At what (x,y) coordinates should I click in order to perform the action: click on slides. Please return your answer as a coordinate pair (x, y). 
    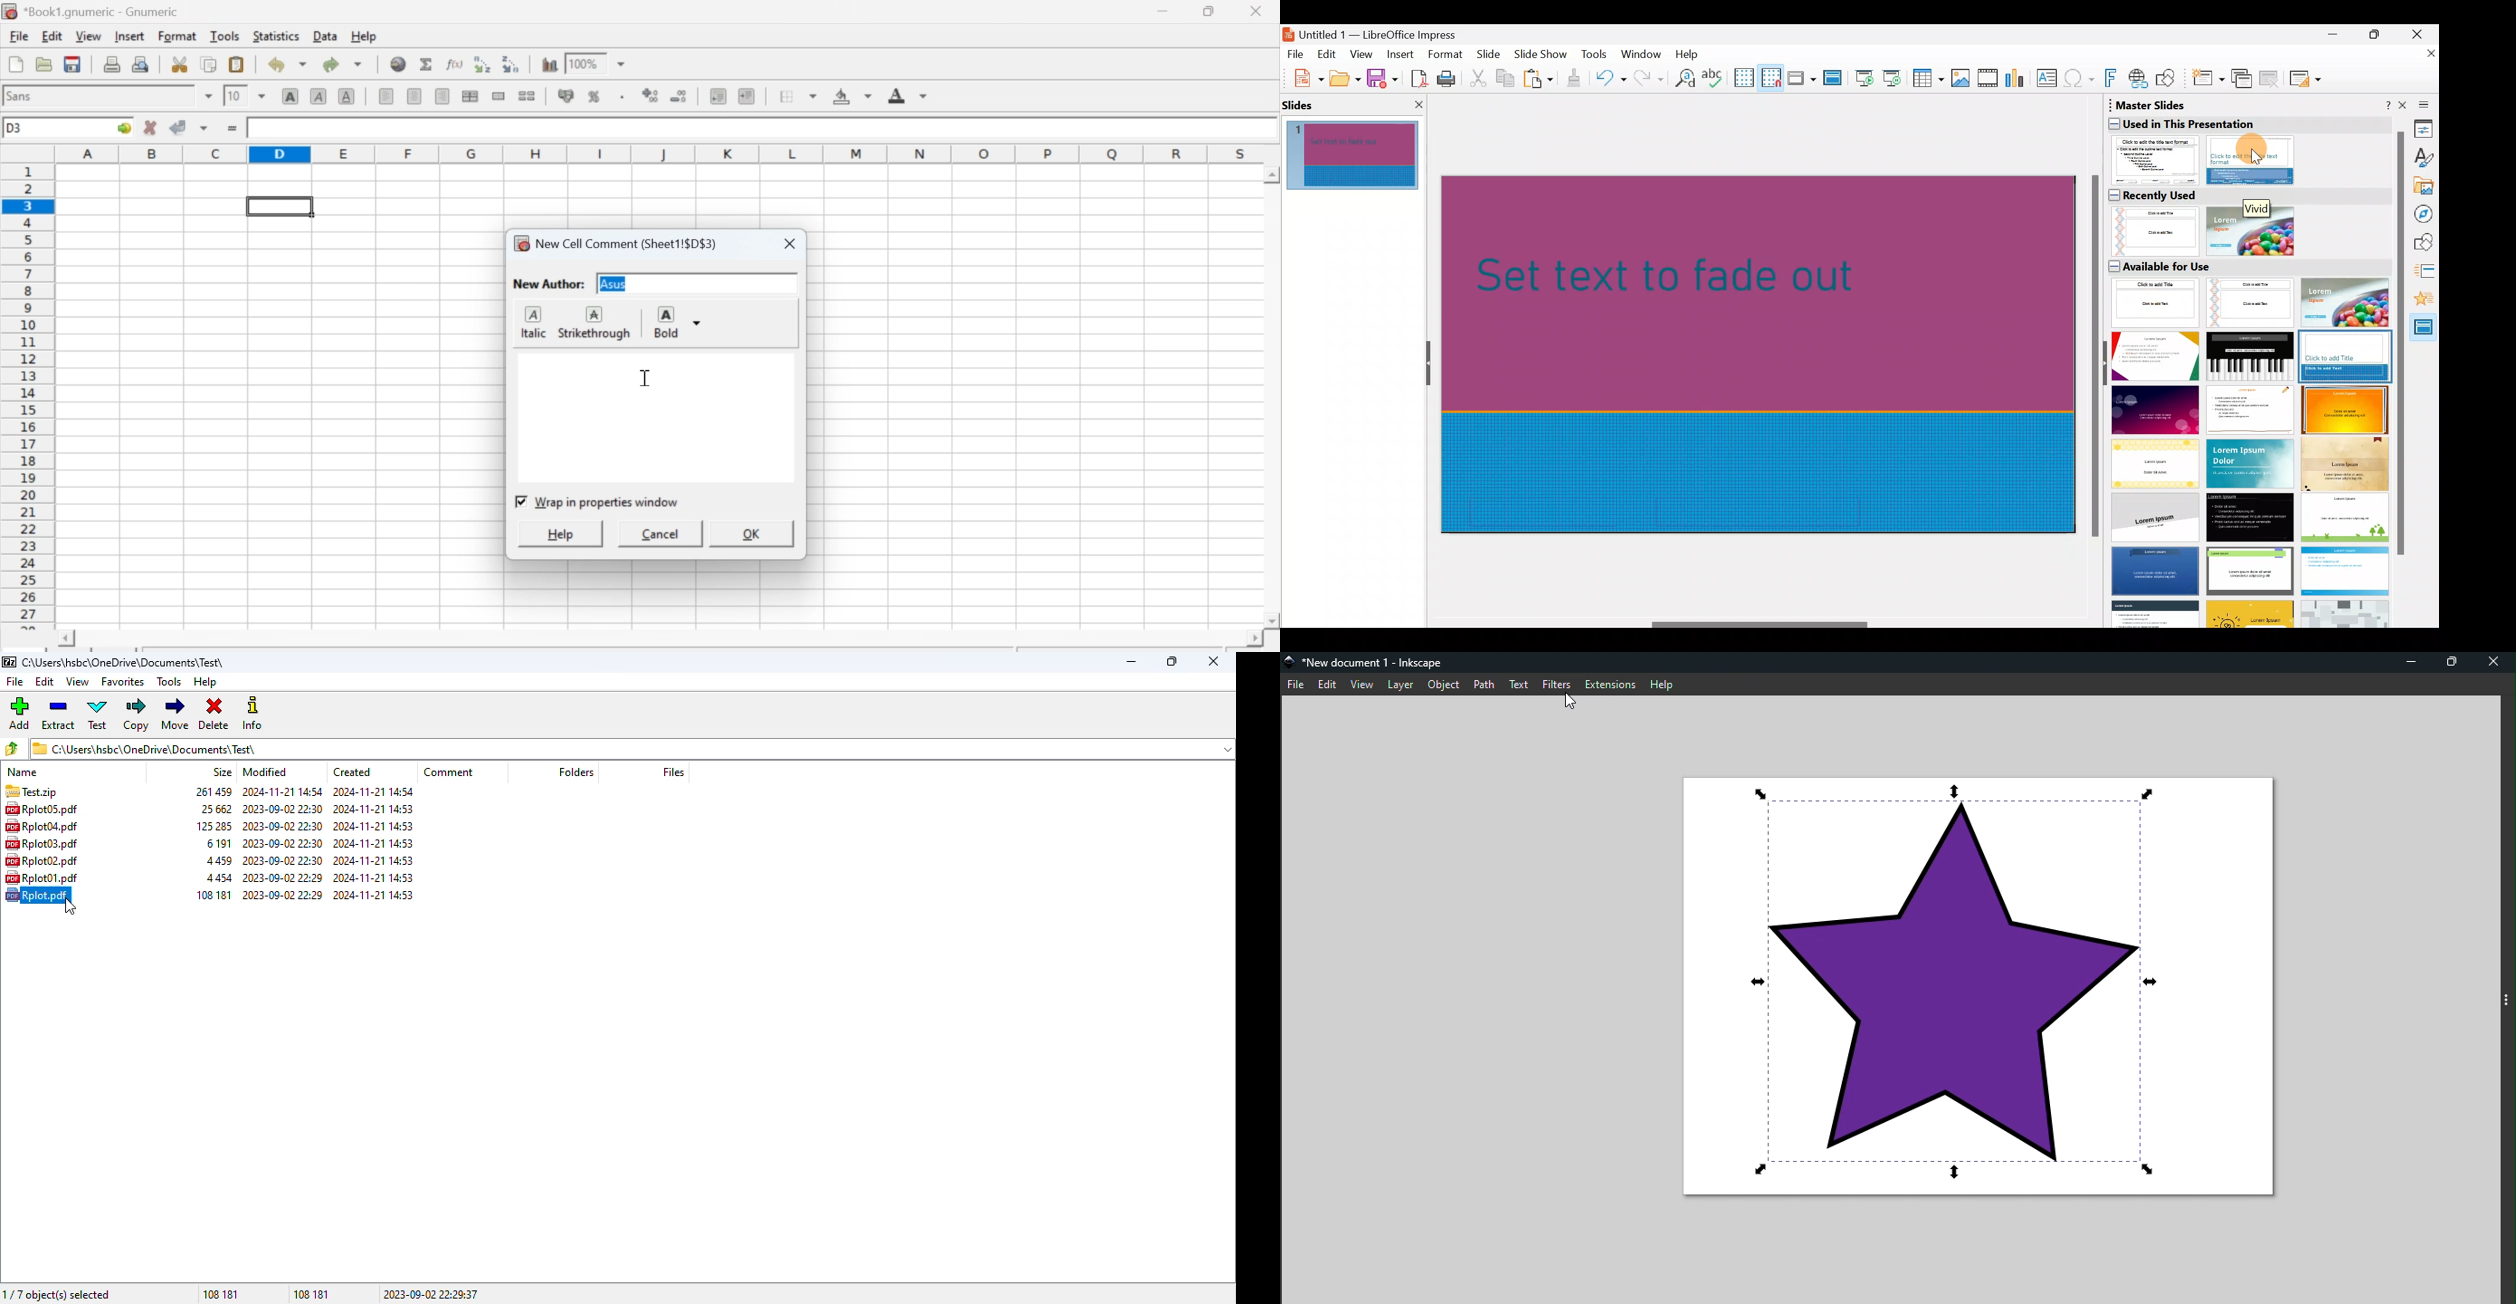
    Looking at the image, I should click on (1307, 102).